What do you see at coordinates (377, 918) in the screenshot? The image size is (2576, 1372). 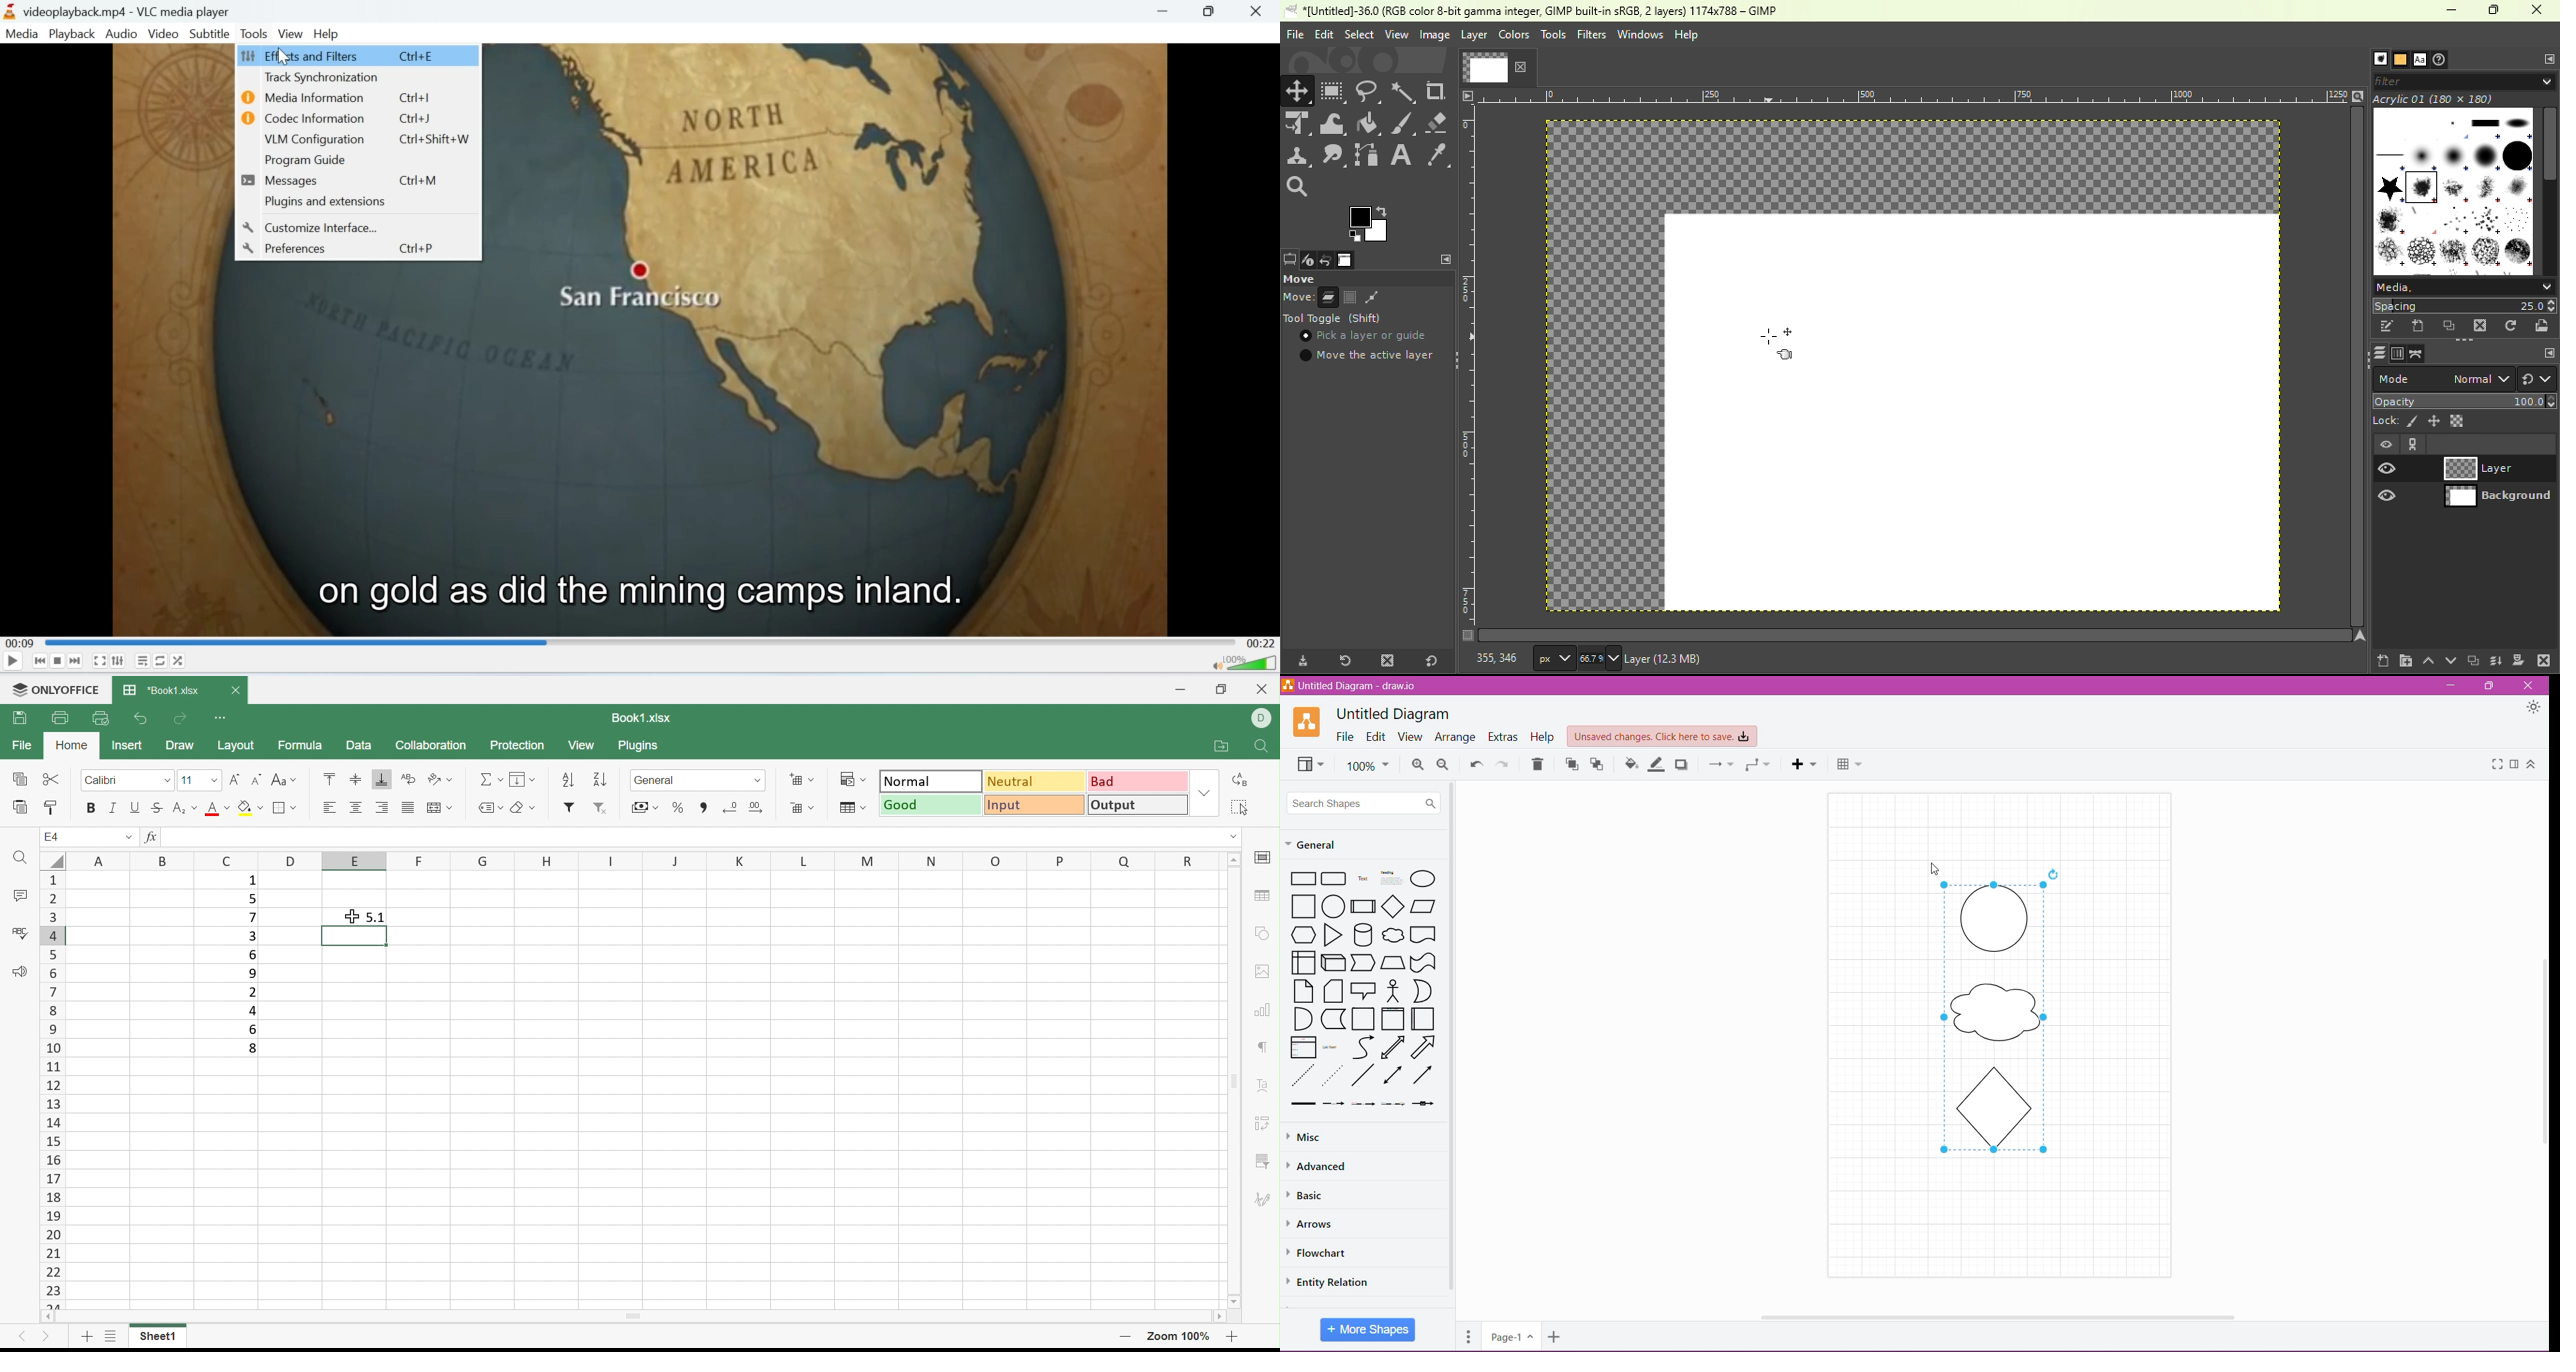 I see `5.1` at bounding box center [377, 918].